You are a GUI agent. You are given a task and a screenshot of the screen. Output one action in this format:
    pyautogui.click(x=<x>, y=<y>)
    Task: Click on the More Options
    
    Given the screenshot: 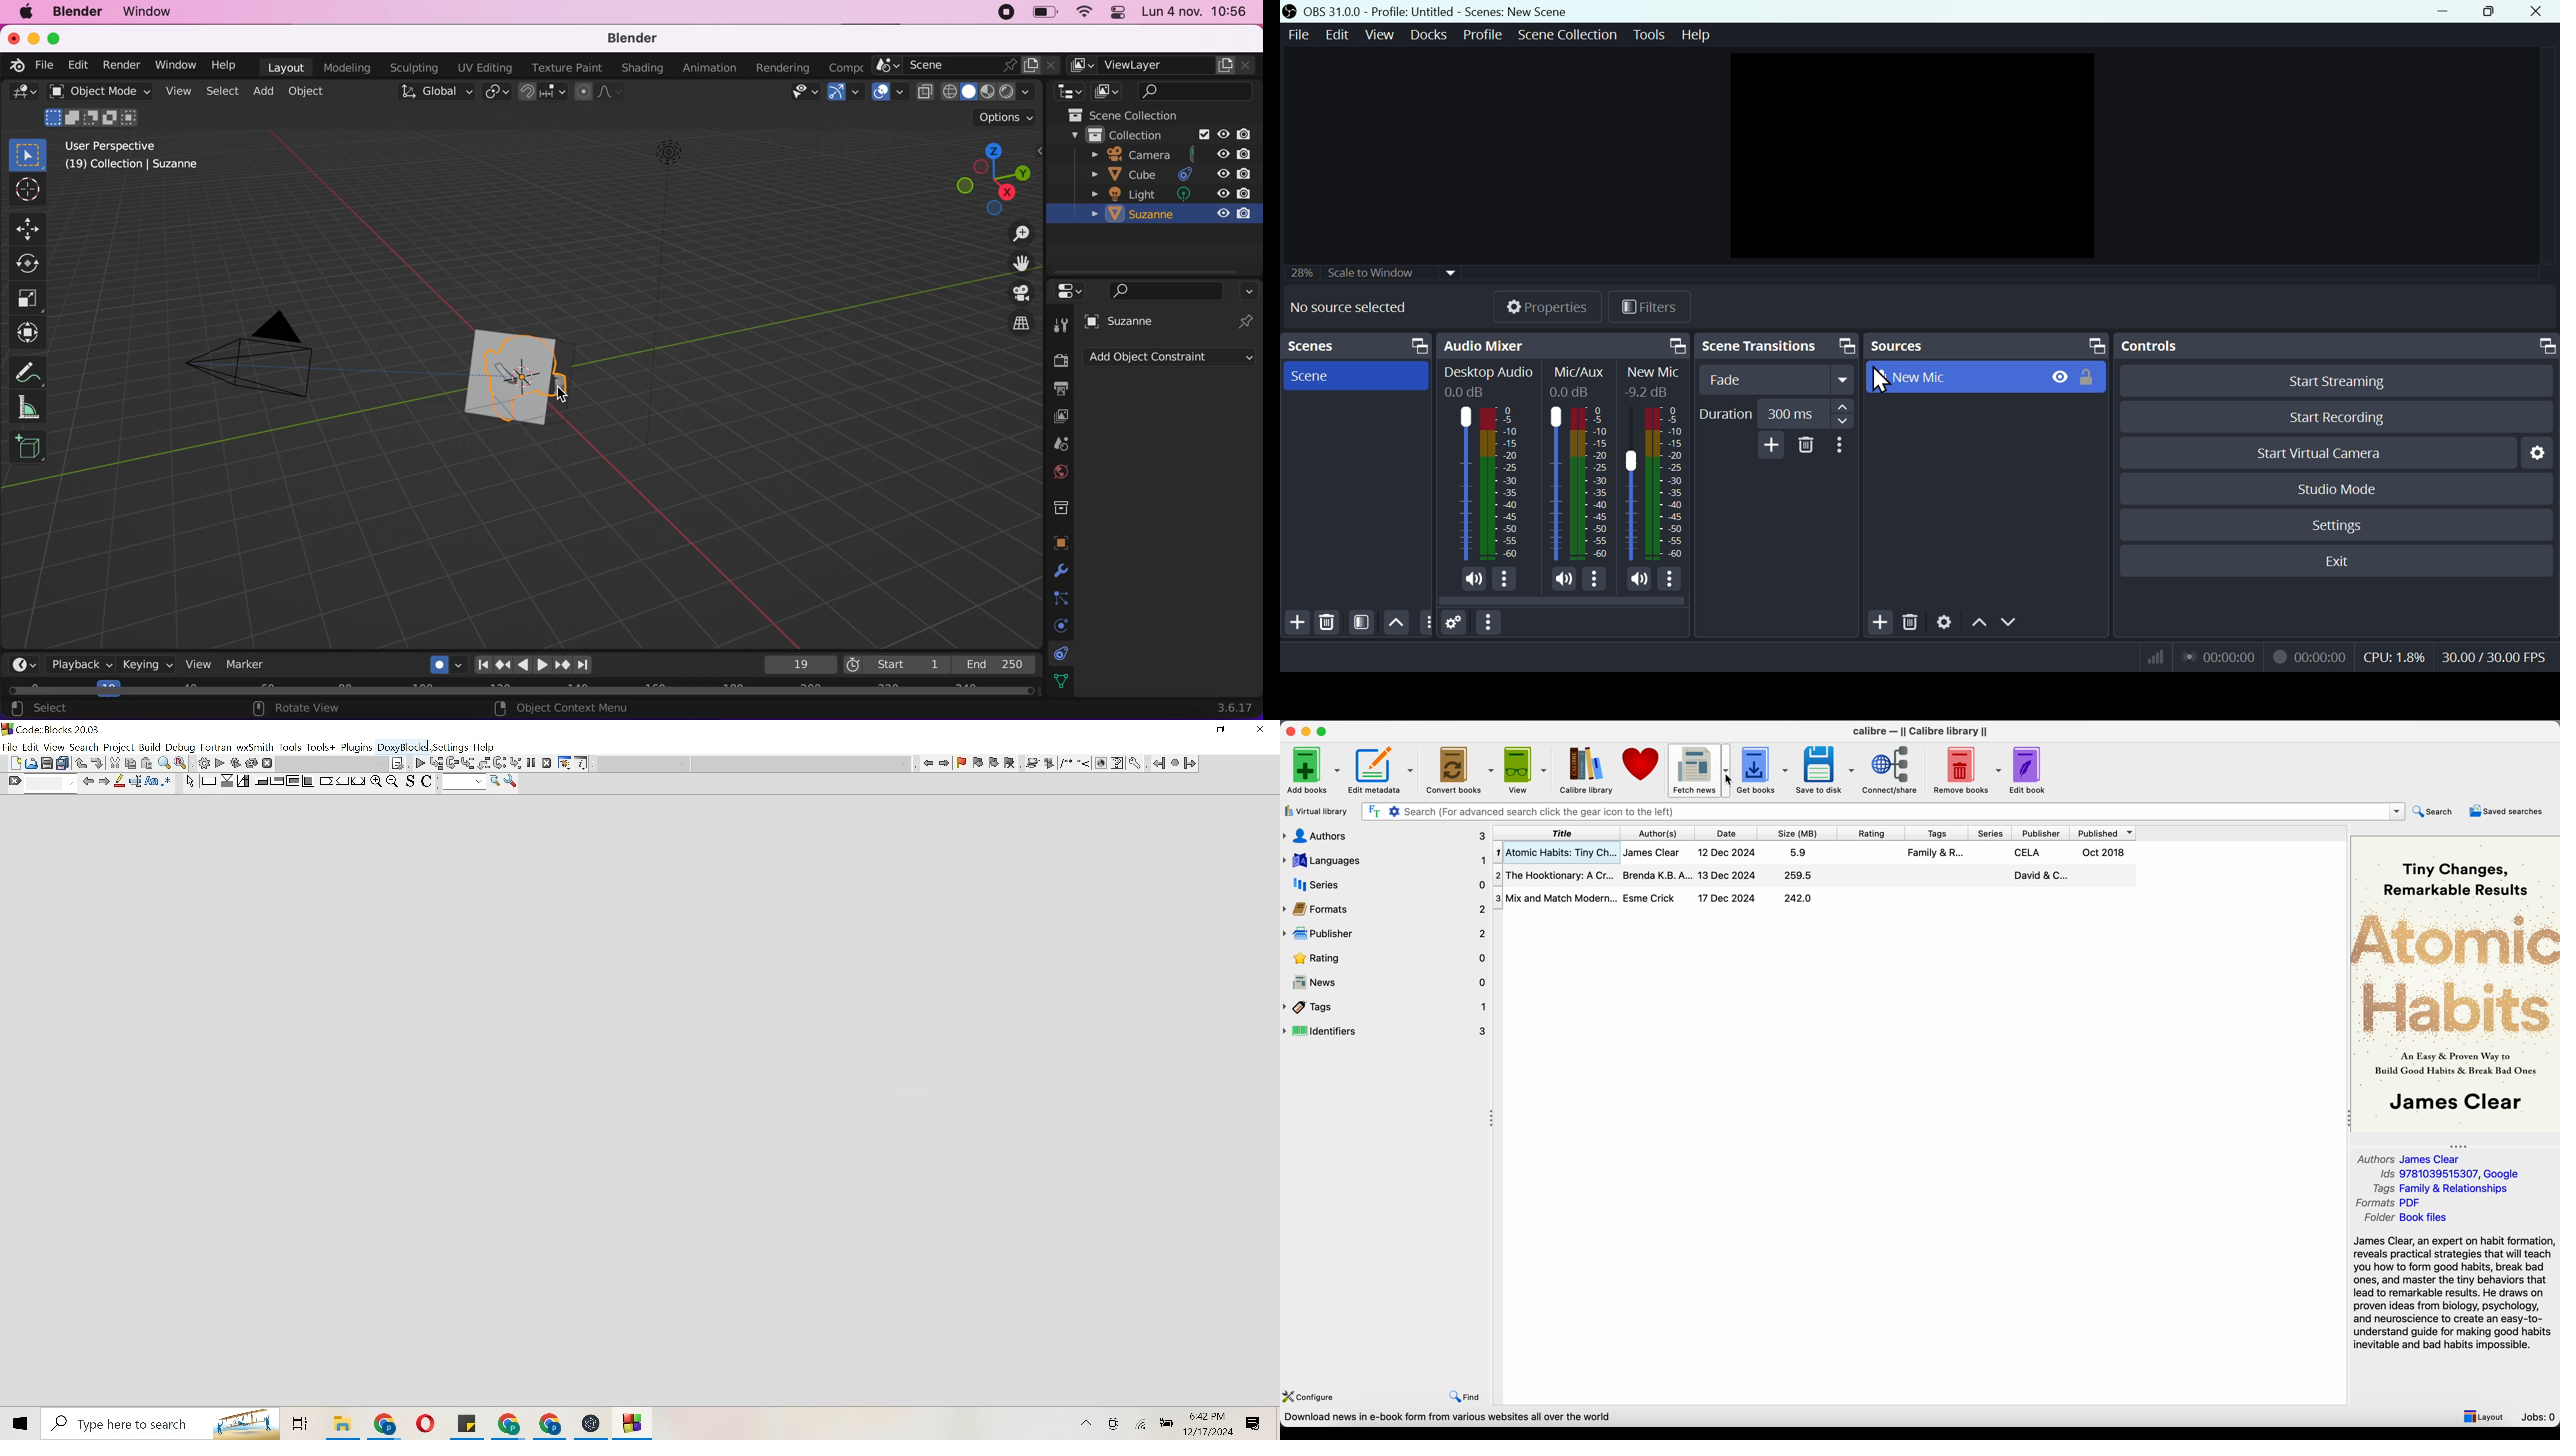 What is the action you would take?
    pyautogui.click(x=1506, y=579)
    